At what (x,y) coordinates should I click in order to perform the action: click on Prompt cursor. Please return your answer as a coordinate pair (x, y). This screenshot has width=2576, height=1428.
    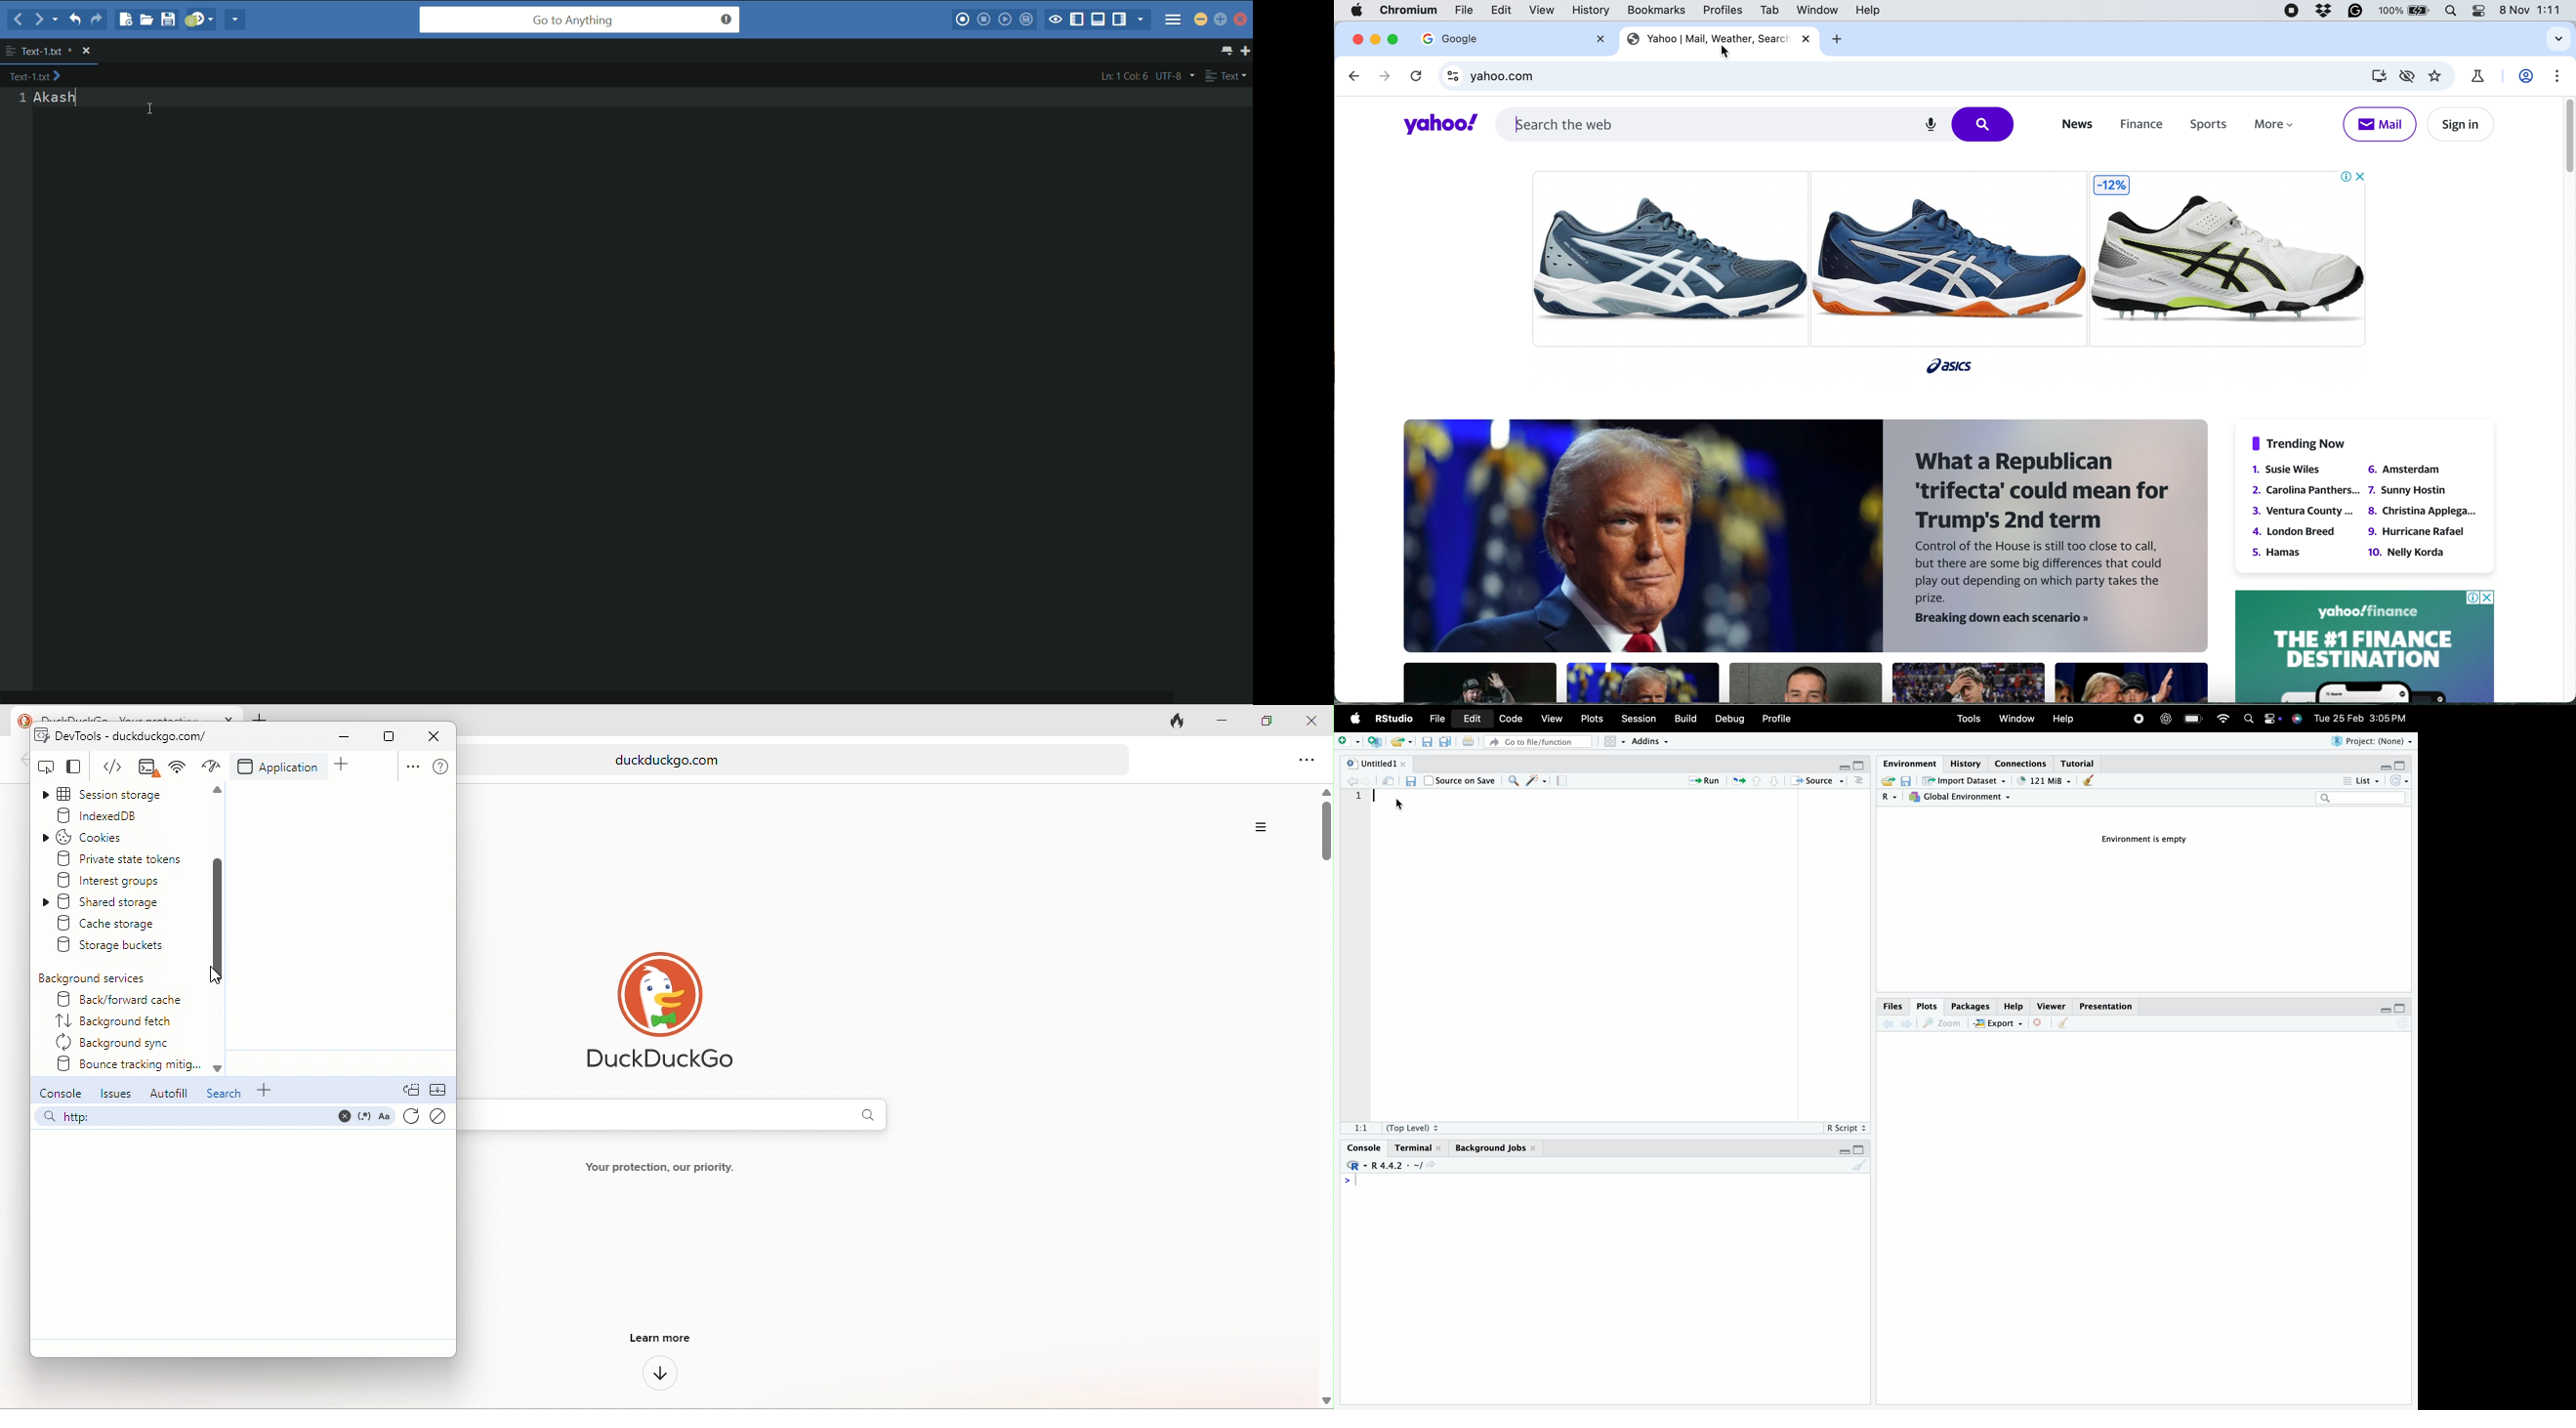
    Looking at the image, I should click on (1346, 1183).